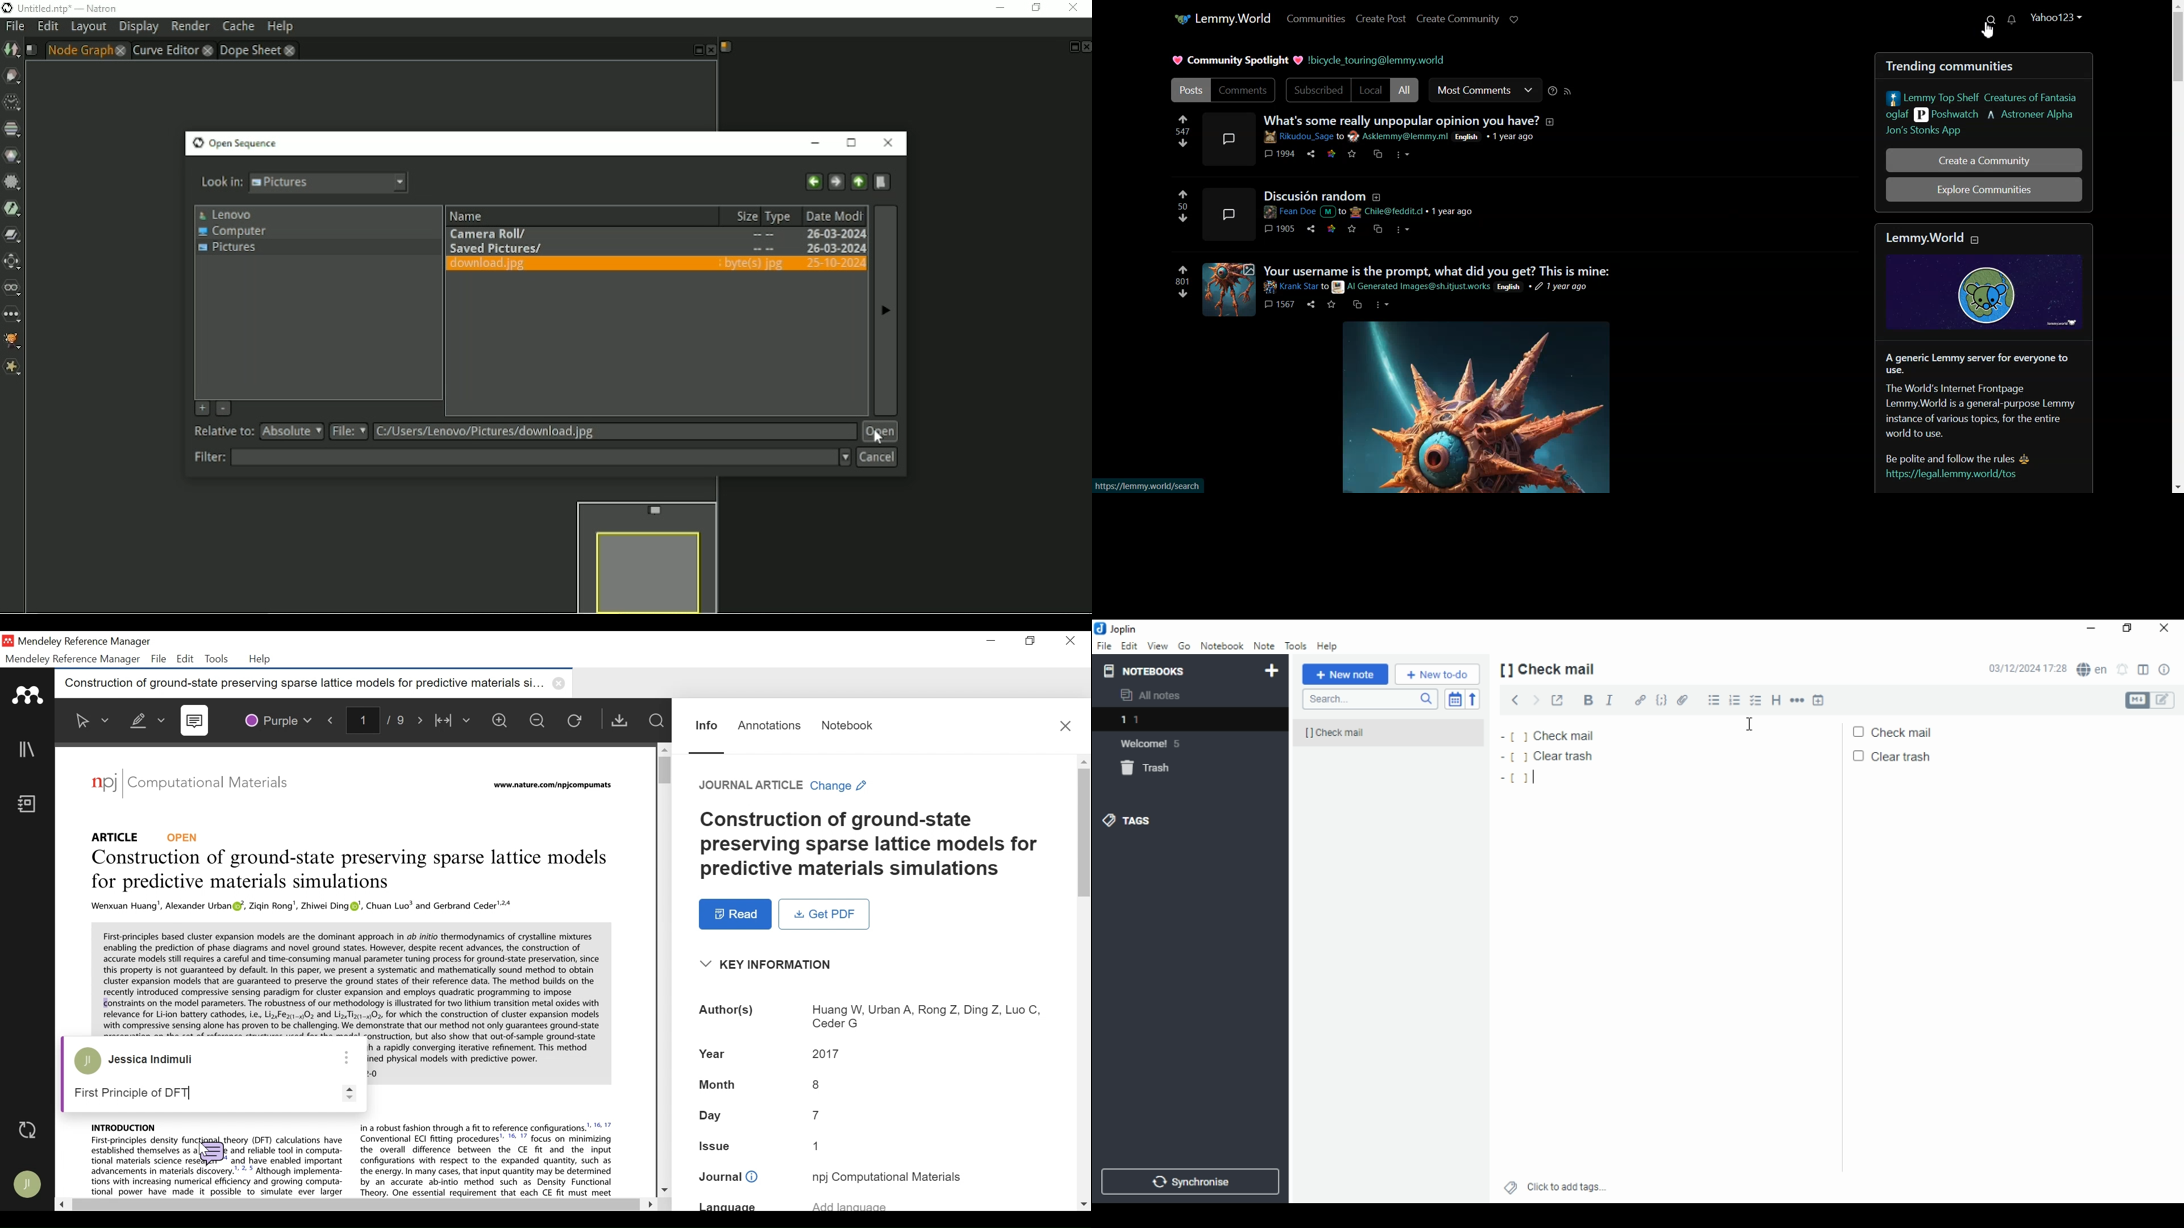 The height and width of the screenshot is (1232, 2184). I want to click on tags, so click(1136, 825).